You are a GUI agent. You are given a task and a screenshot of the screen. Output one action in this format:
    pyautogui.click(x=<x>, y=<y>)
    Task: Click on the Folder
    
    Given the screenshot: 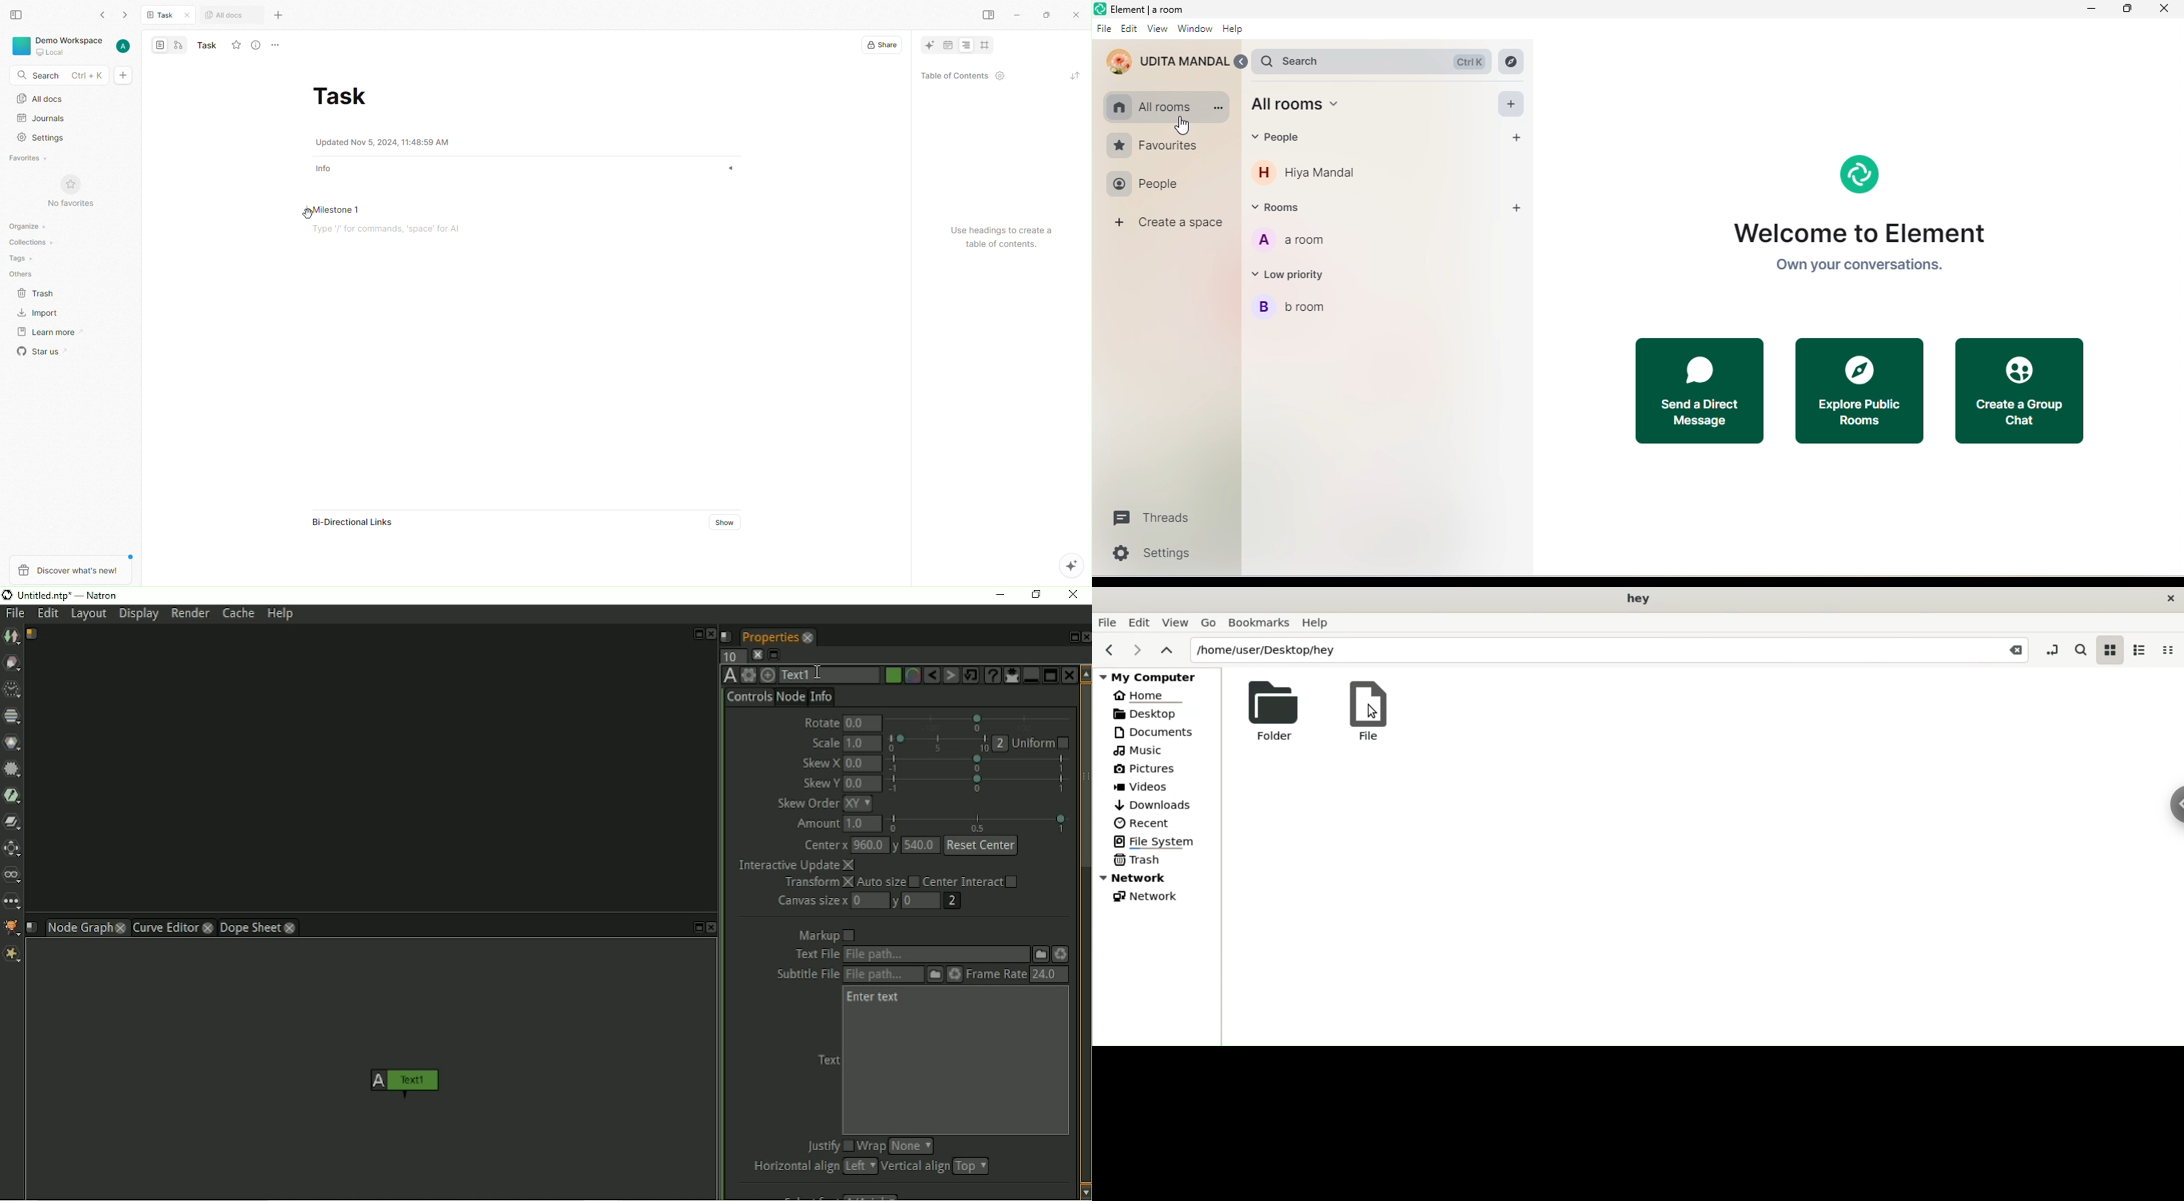 What is the action you would take?
    pyautogui.click(x=1278, y=711)
    